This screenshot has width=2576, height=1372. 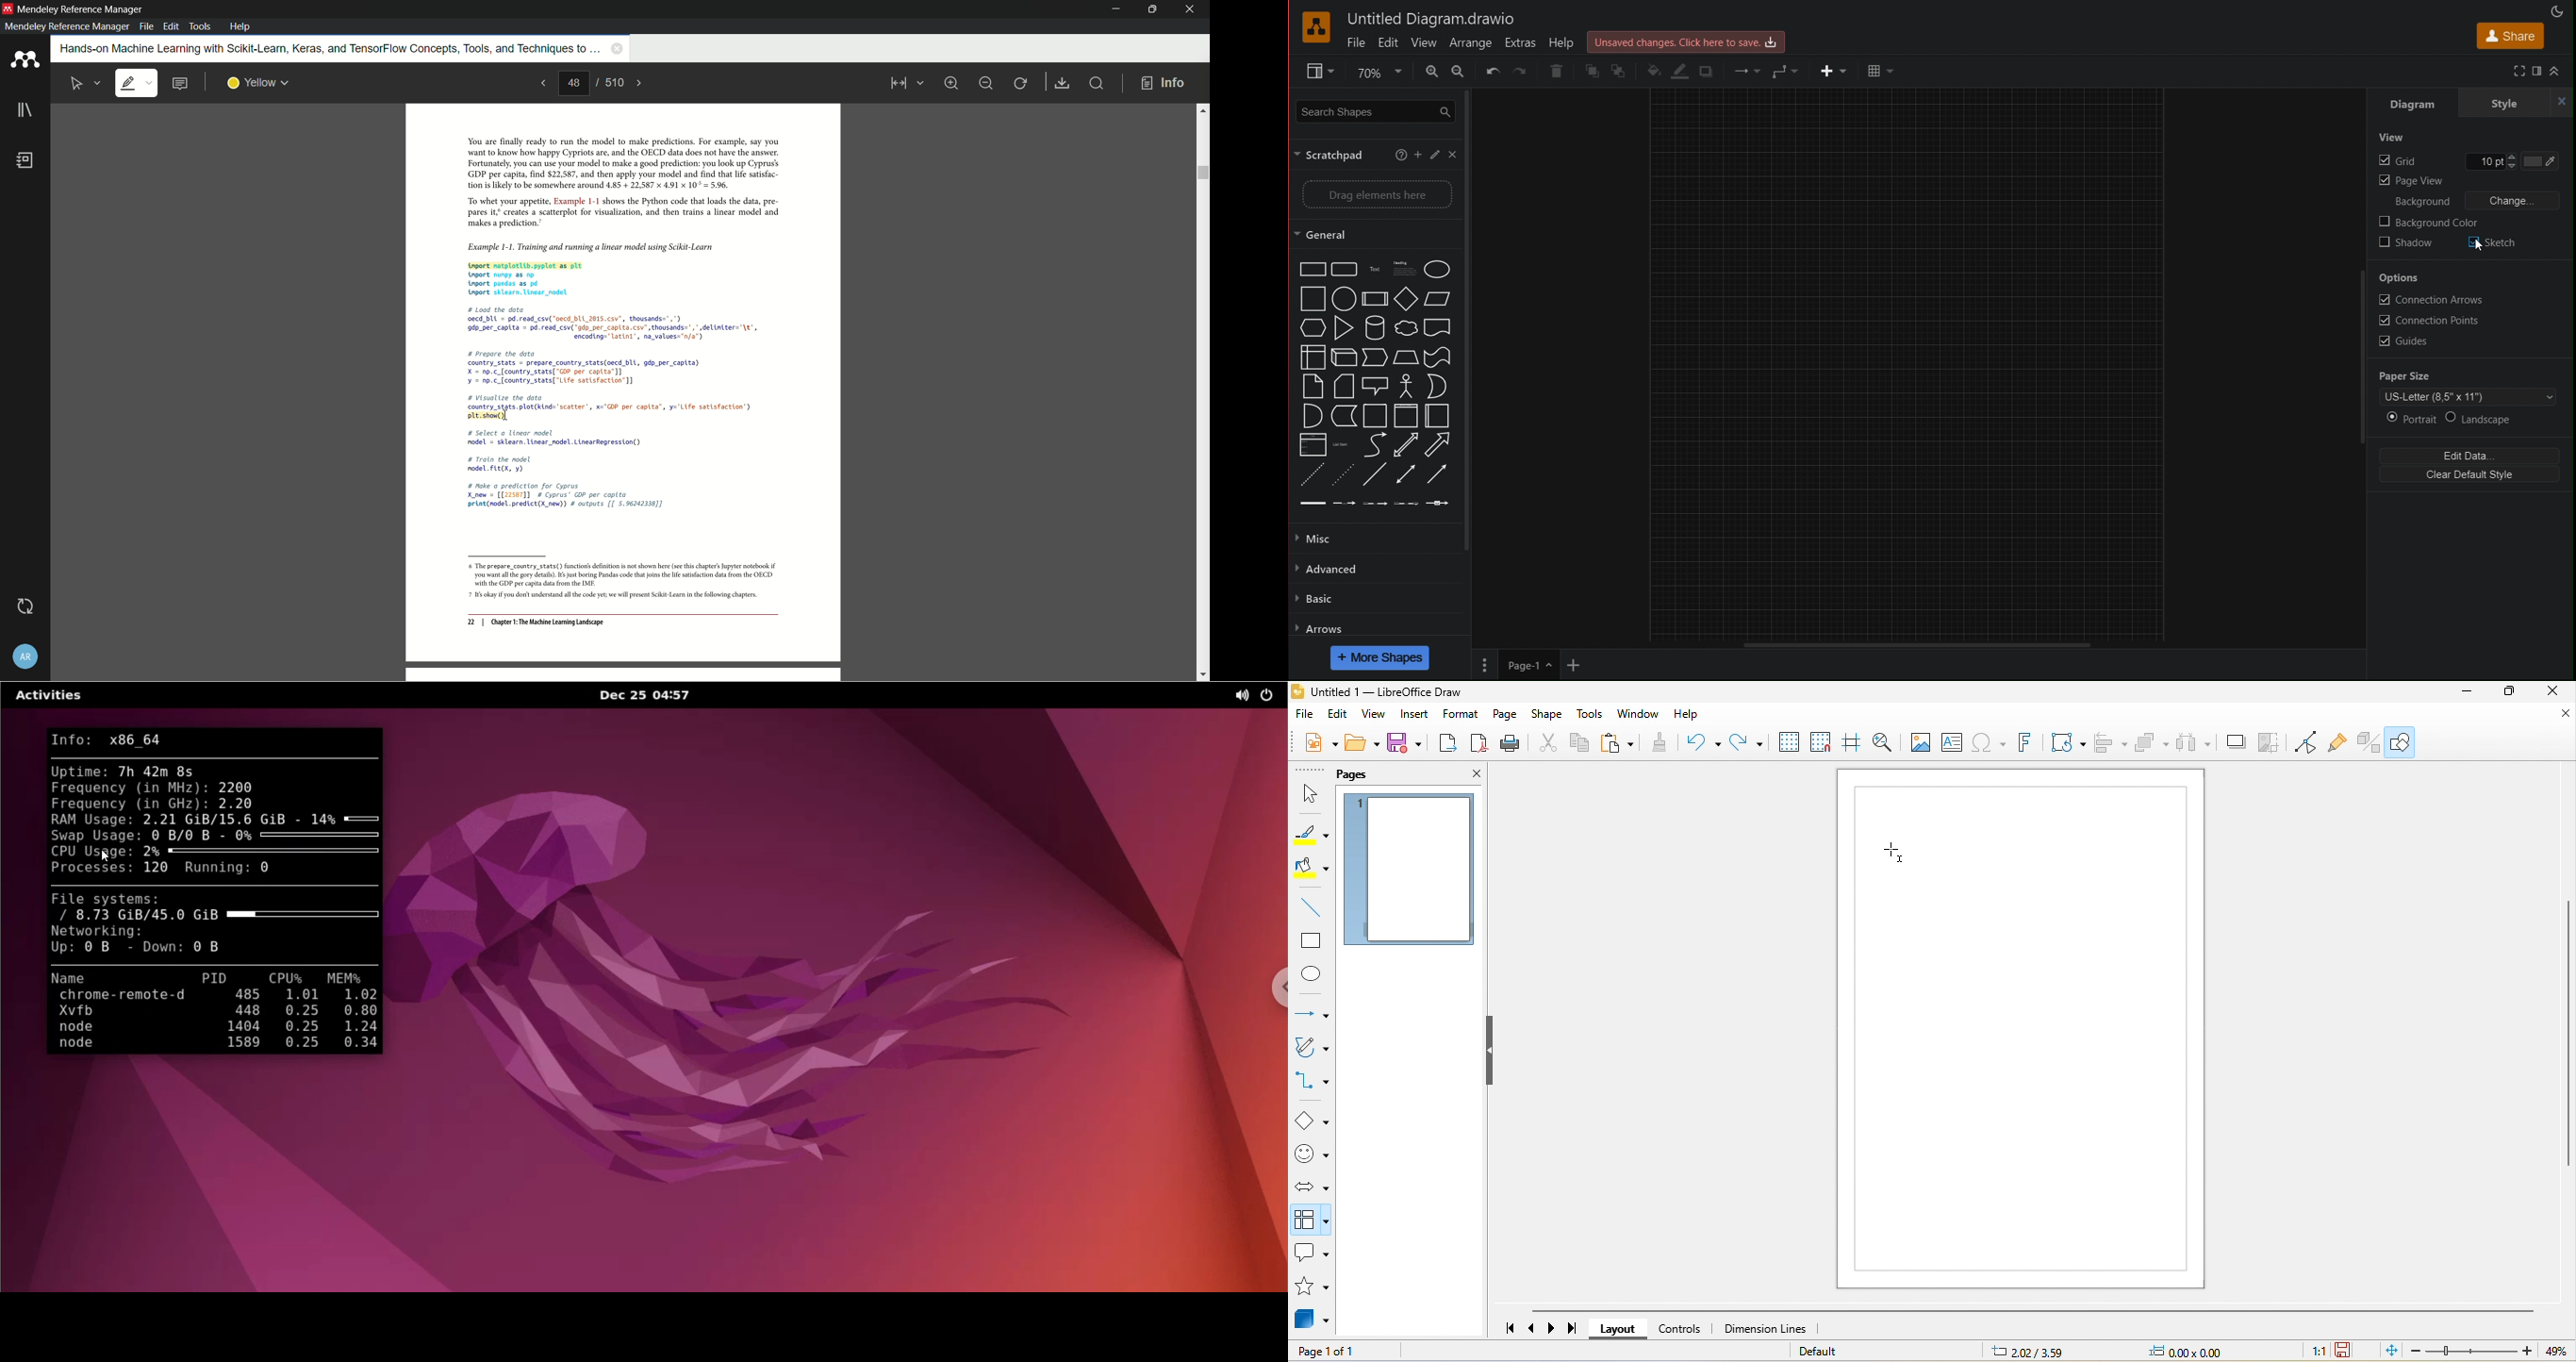 I want to click on scroll to first page, so click(x=1508, y=1329).